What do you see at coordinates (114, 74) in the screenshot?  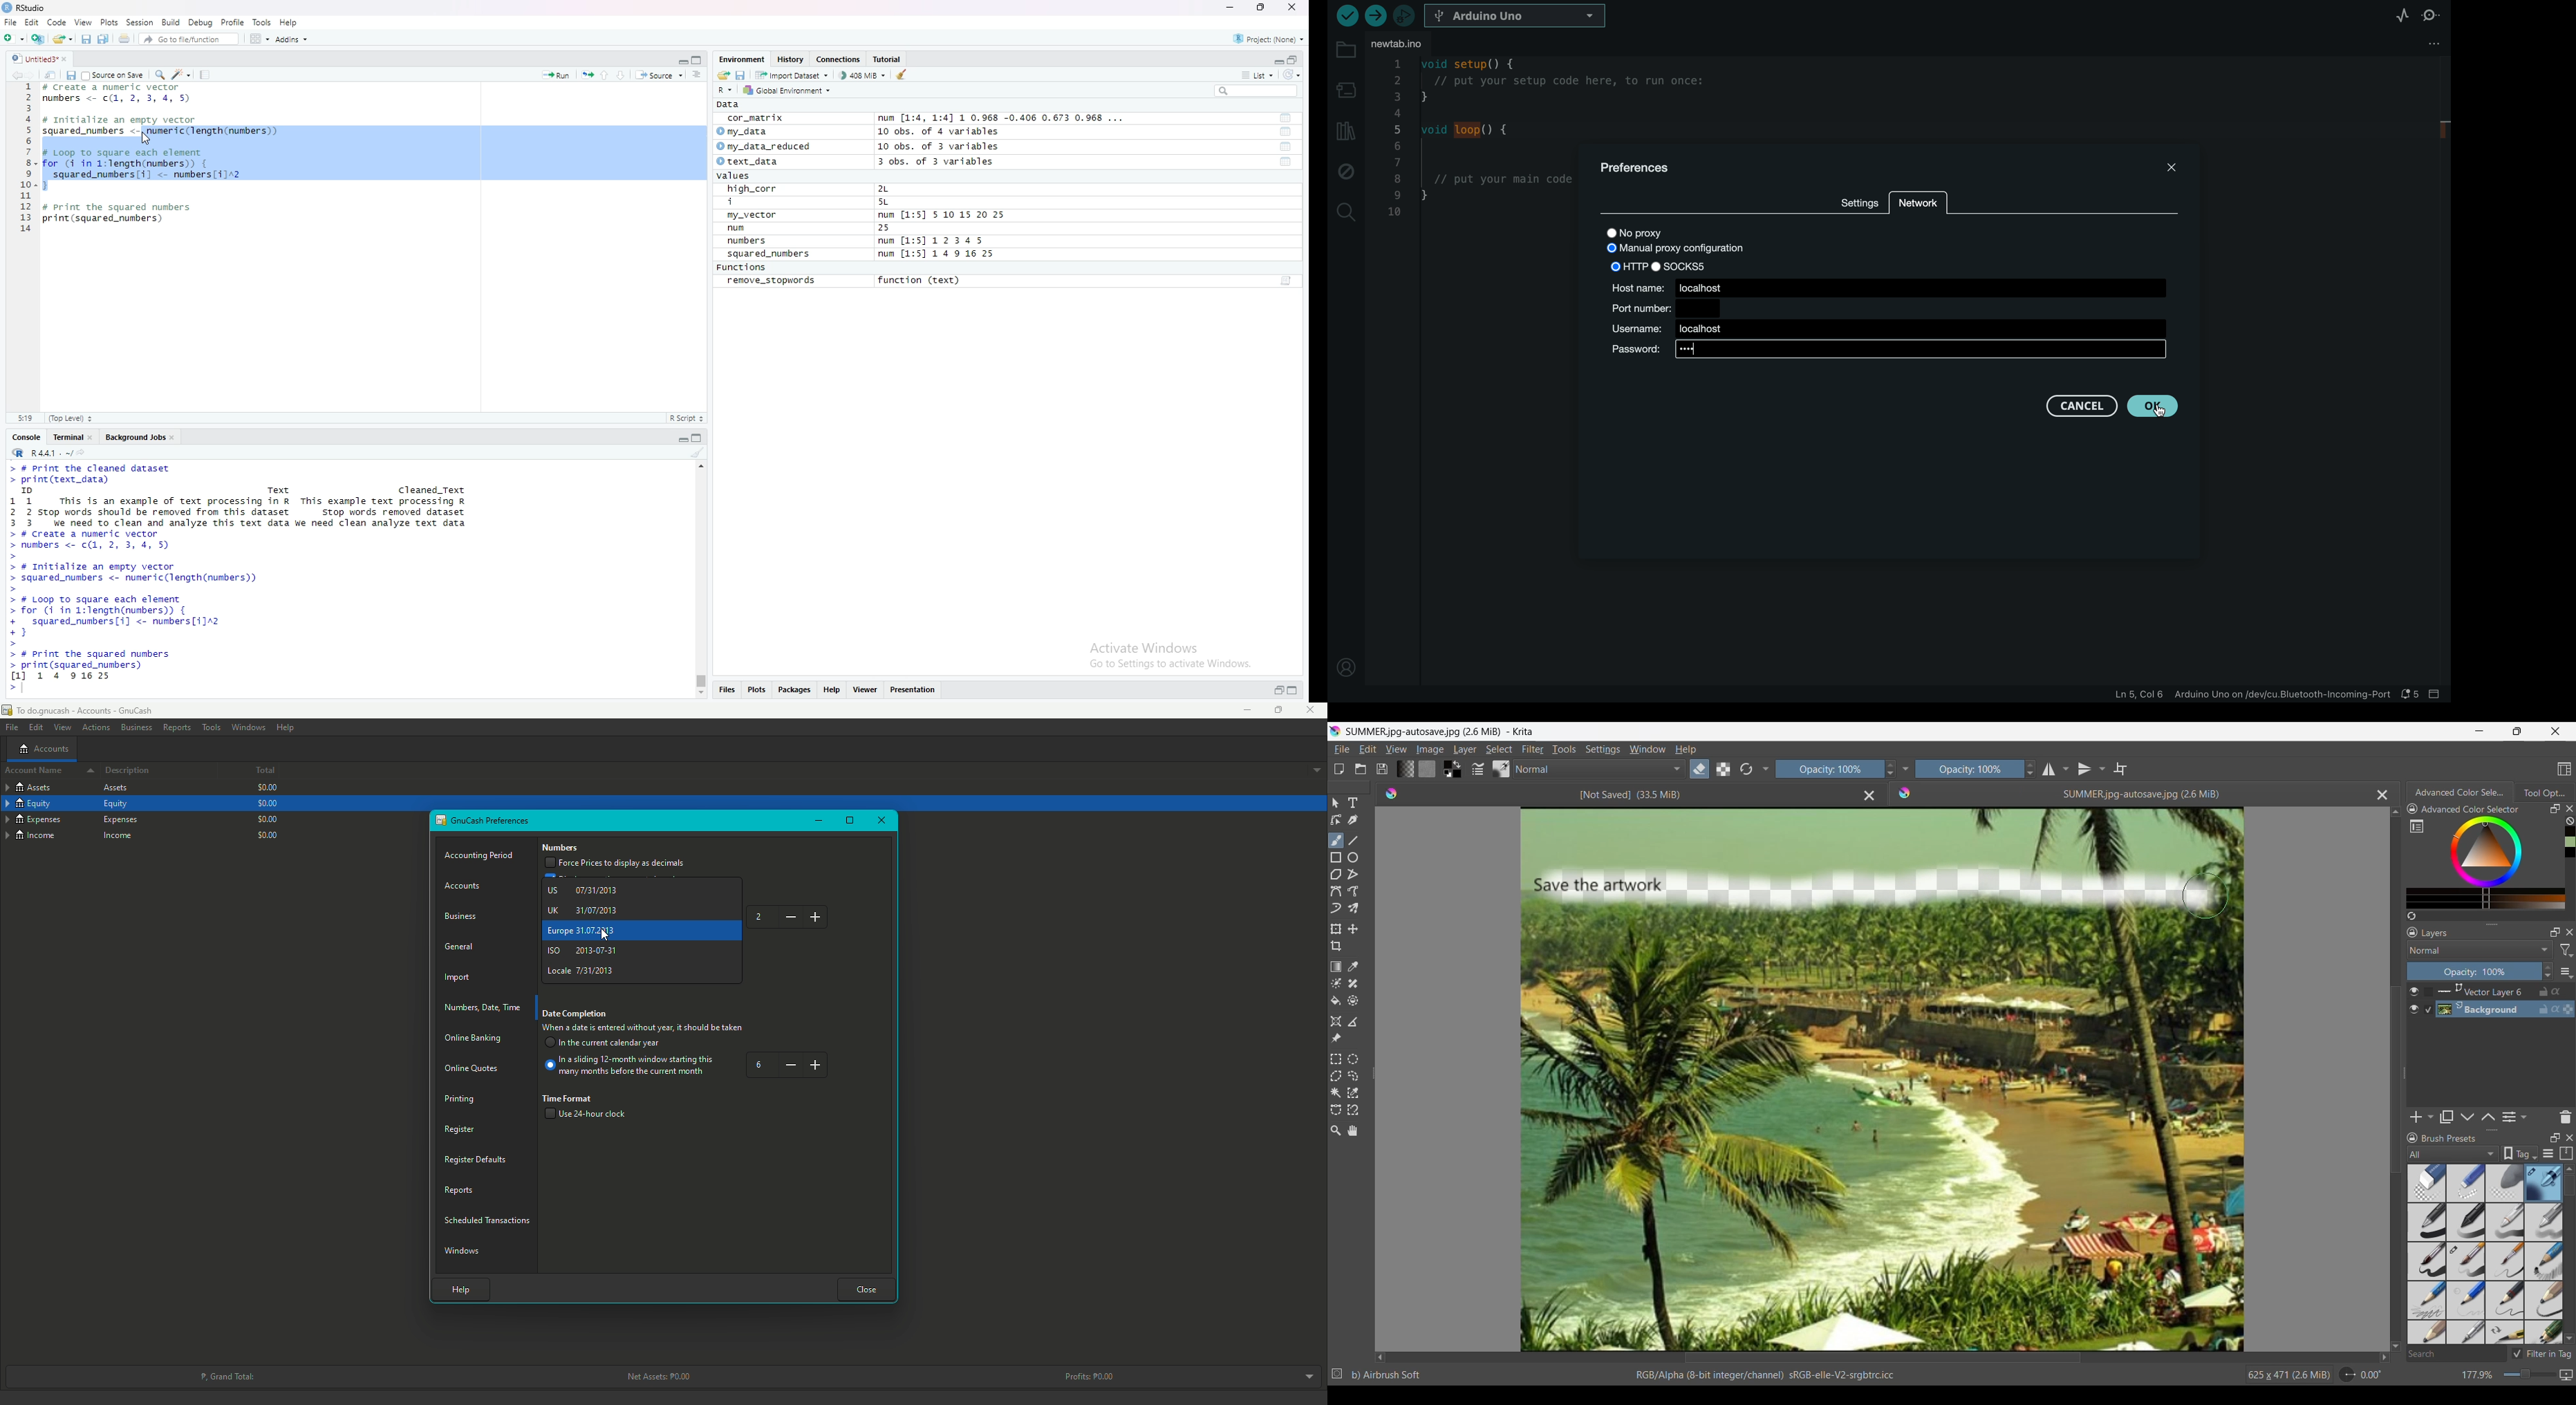 I see `Source on save` at bounding box center [114, 74].